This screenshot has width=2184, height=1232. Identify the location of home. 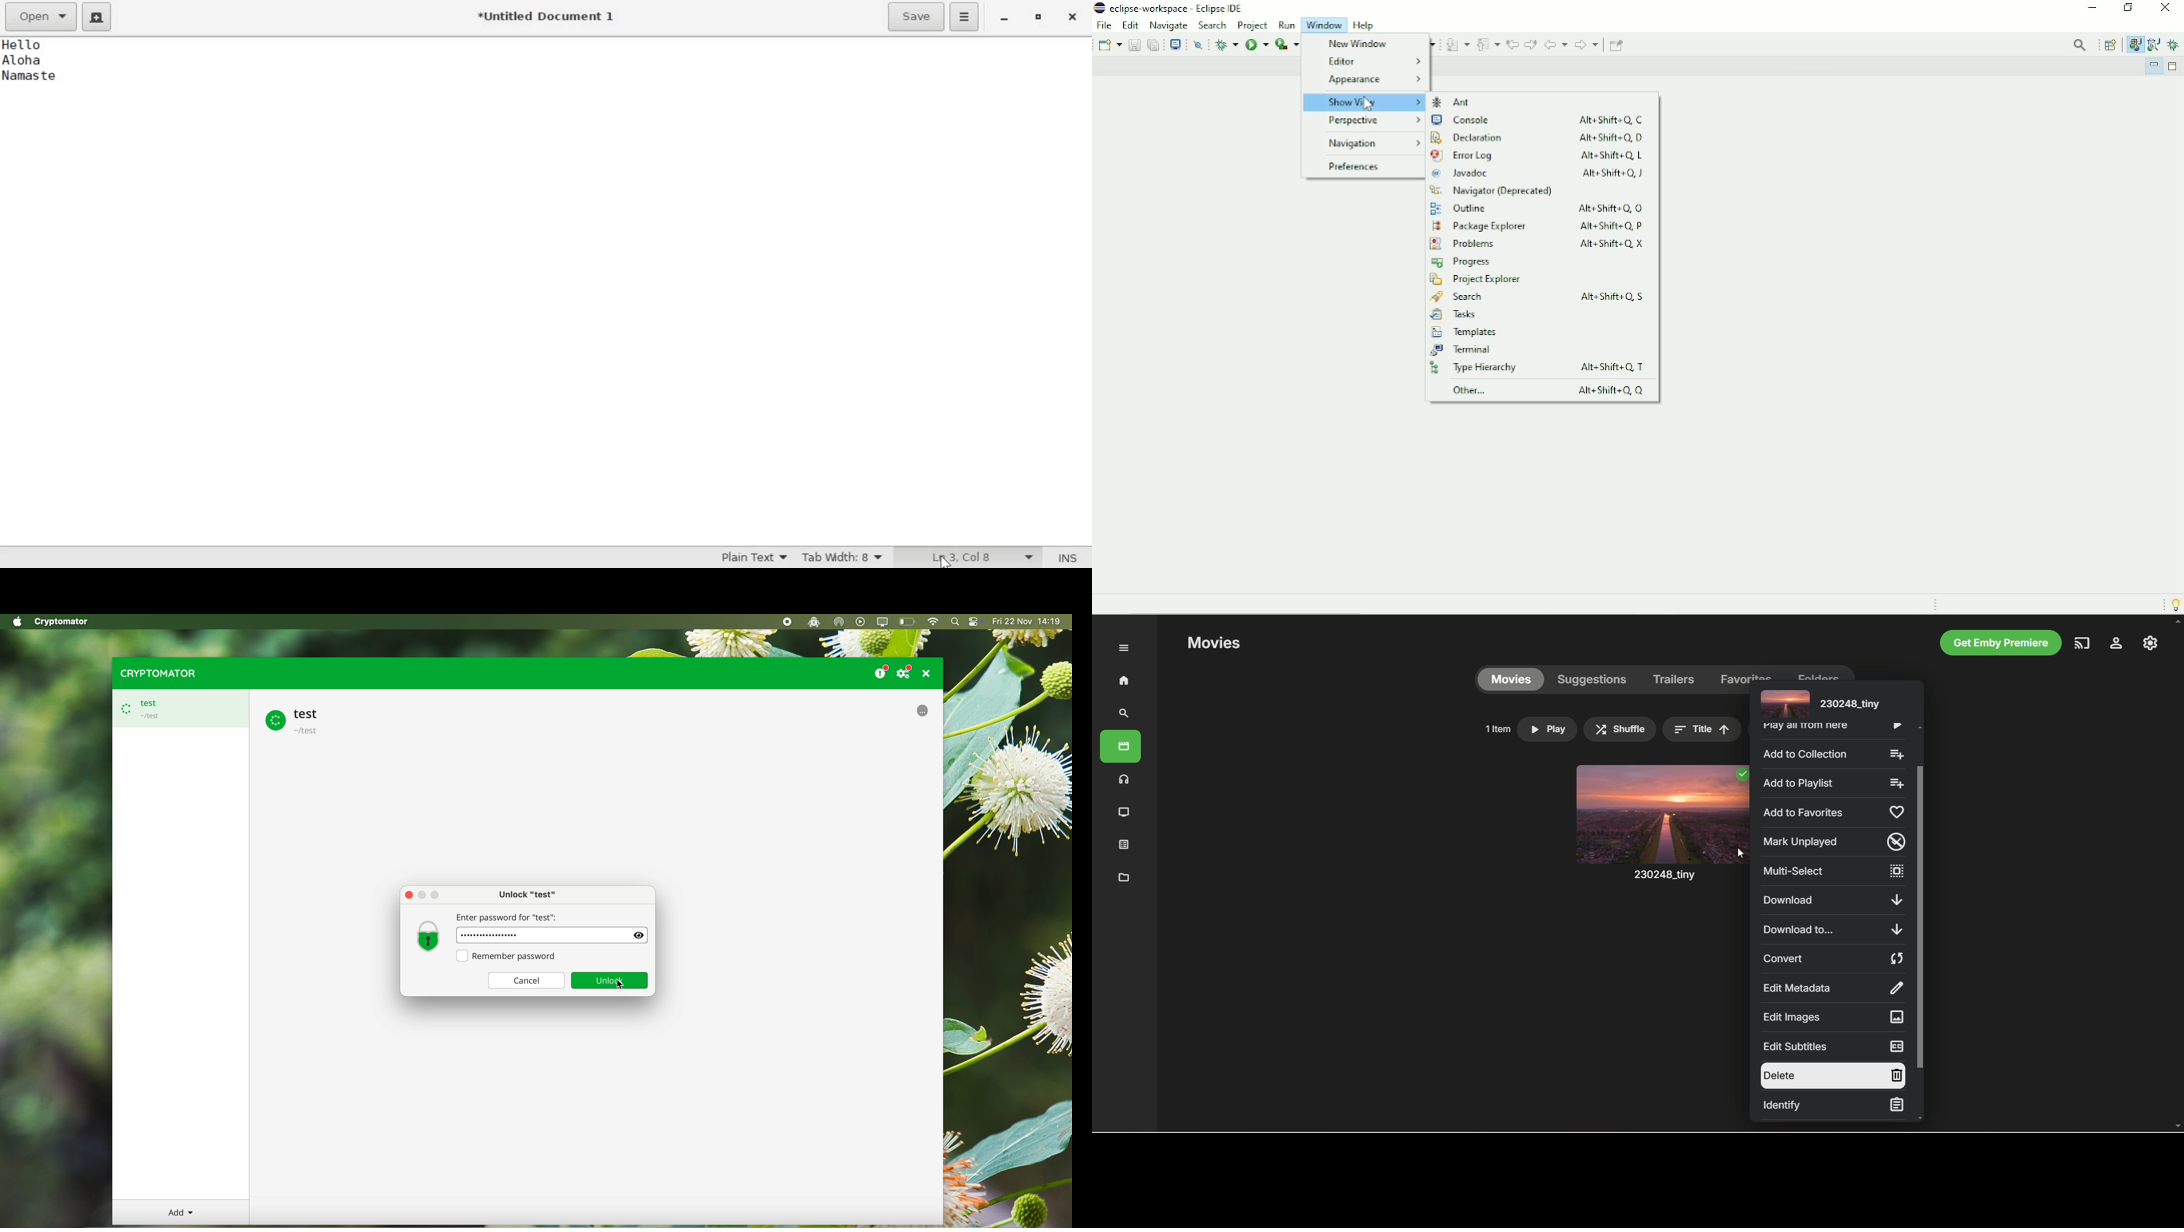
(1123, 680).